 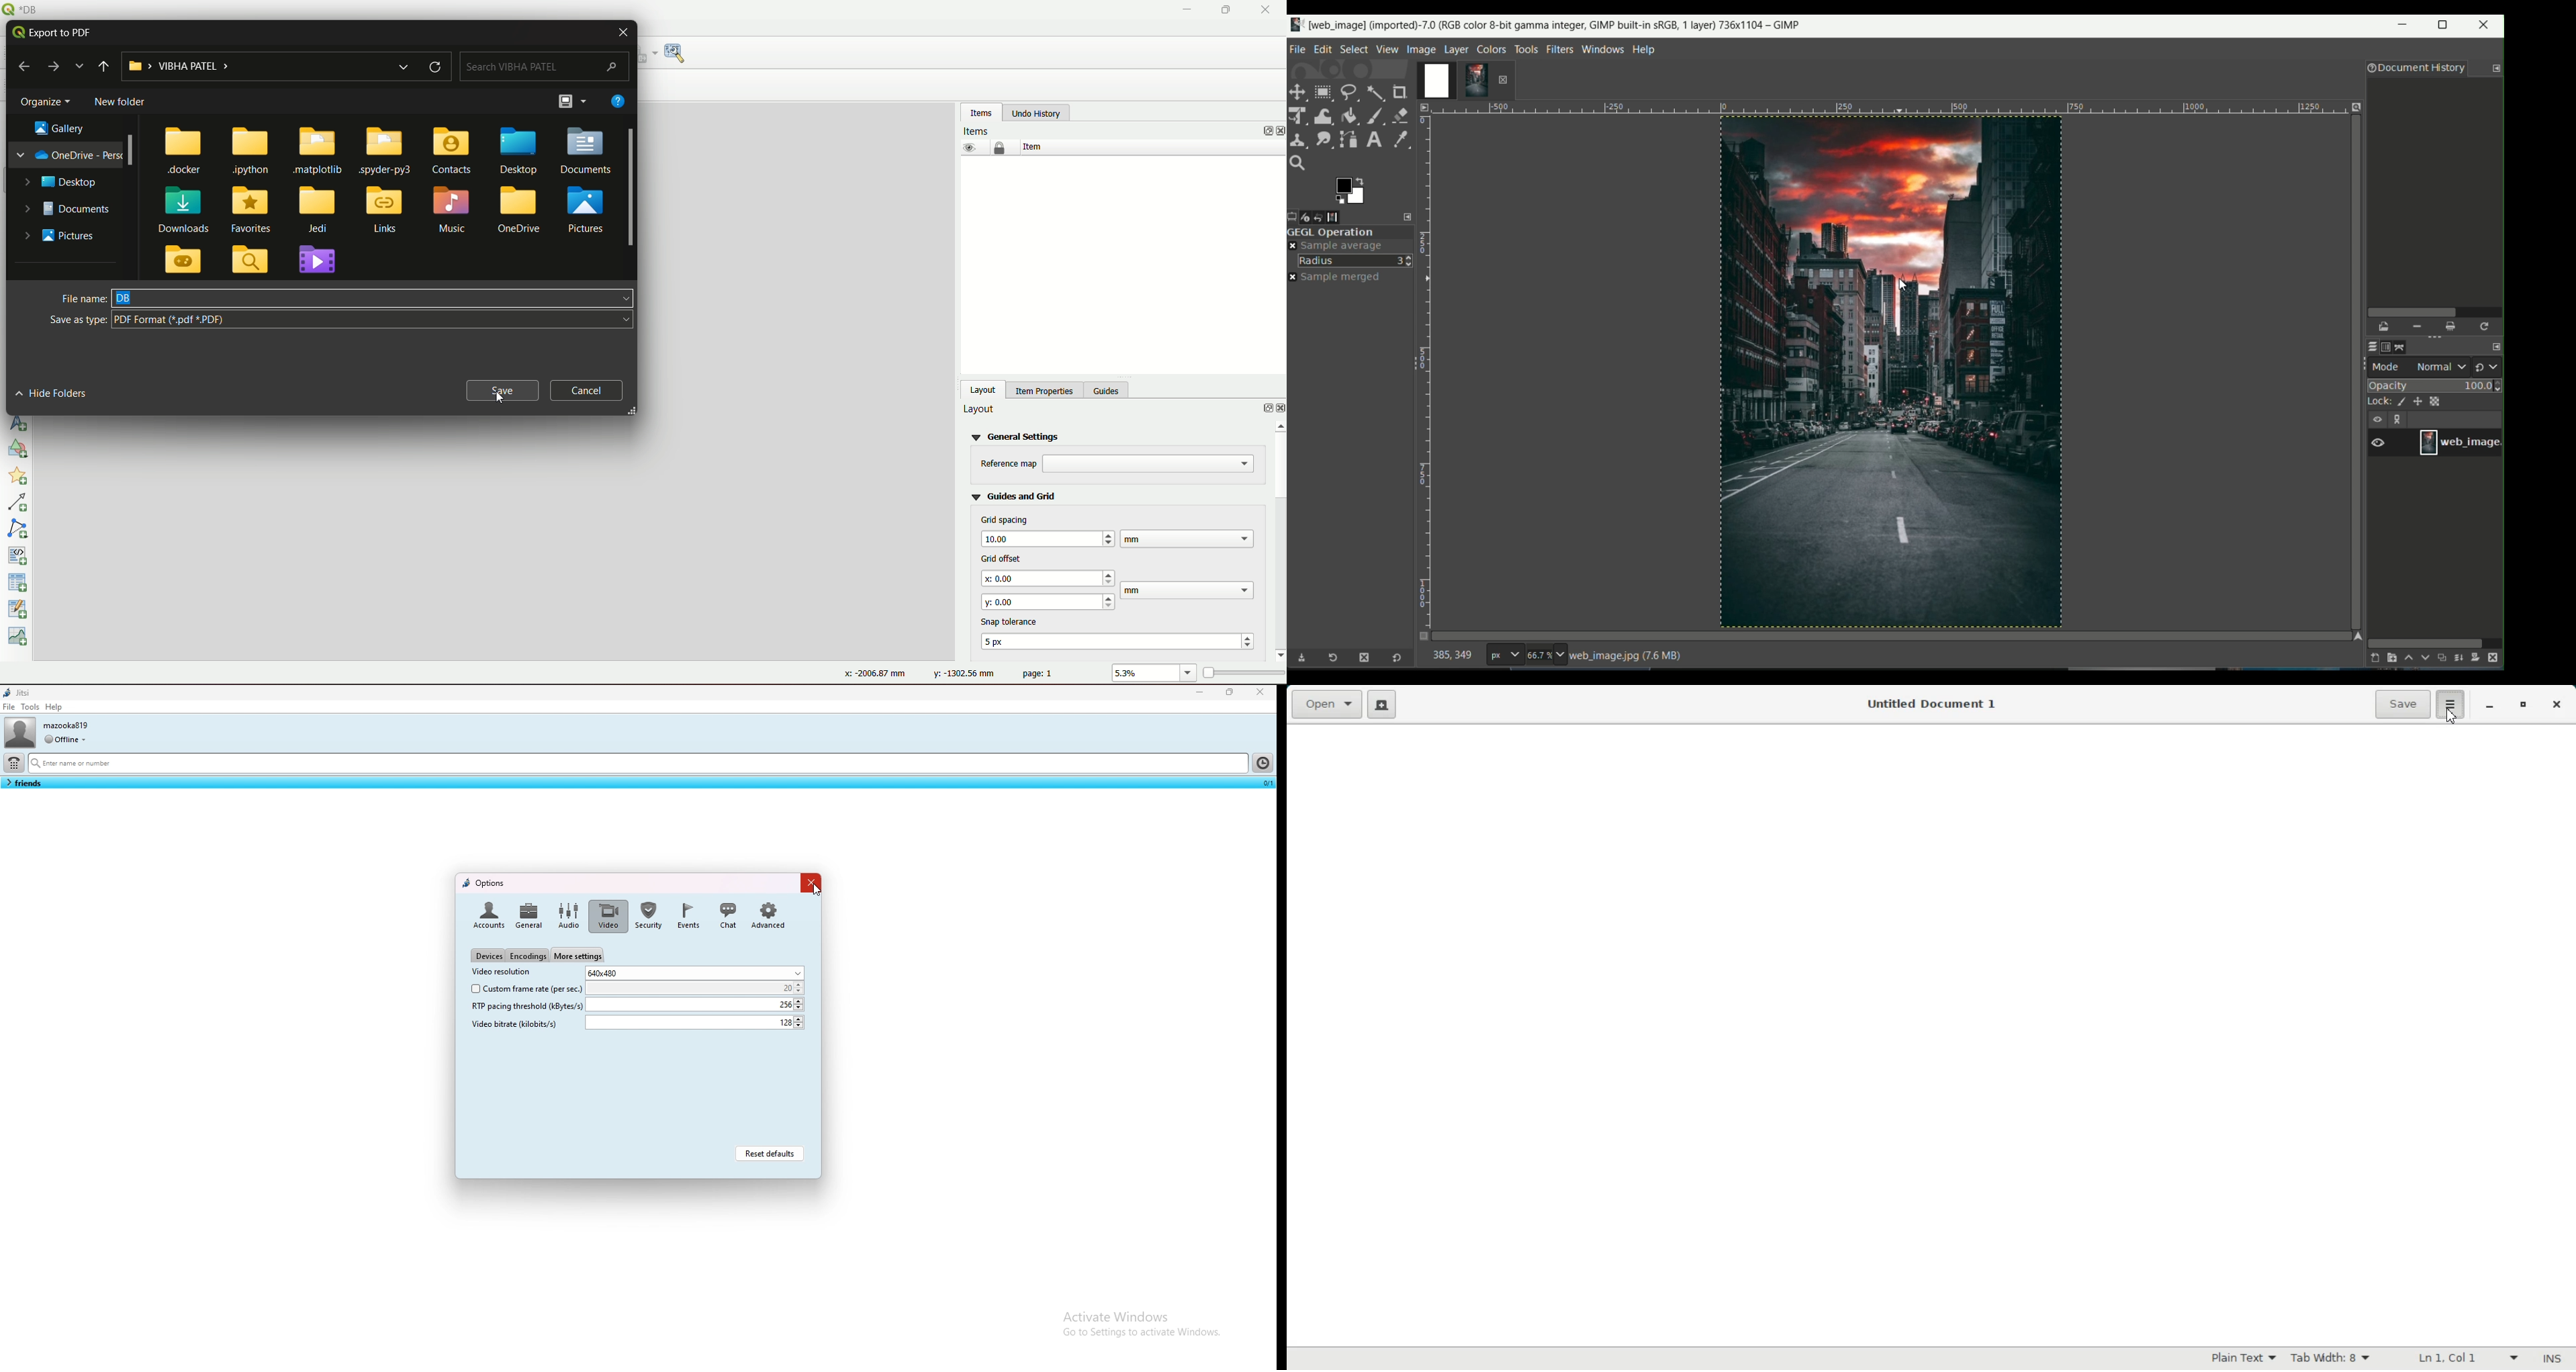 What do you see at coordinates (30, 706) in the screenshot?
I see `tools` at bounding box center [30, 706].